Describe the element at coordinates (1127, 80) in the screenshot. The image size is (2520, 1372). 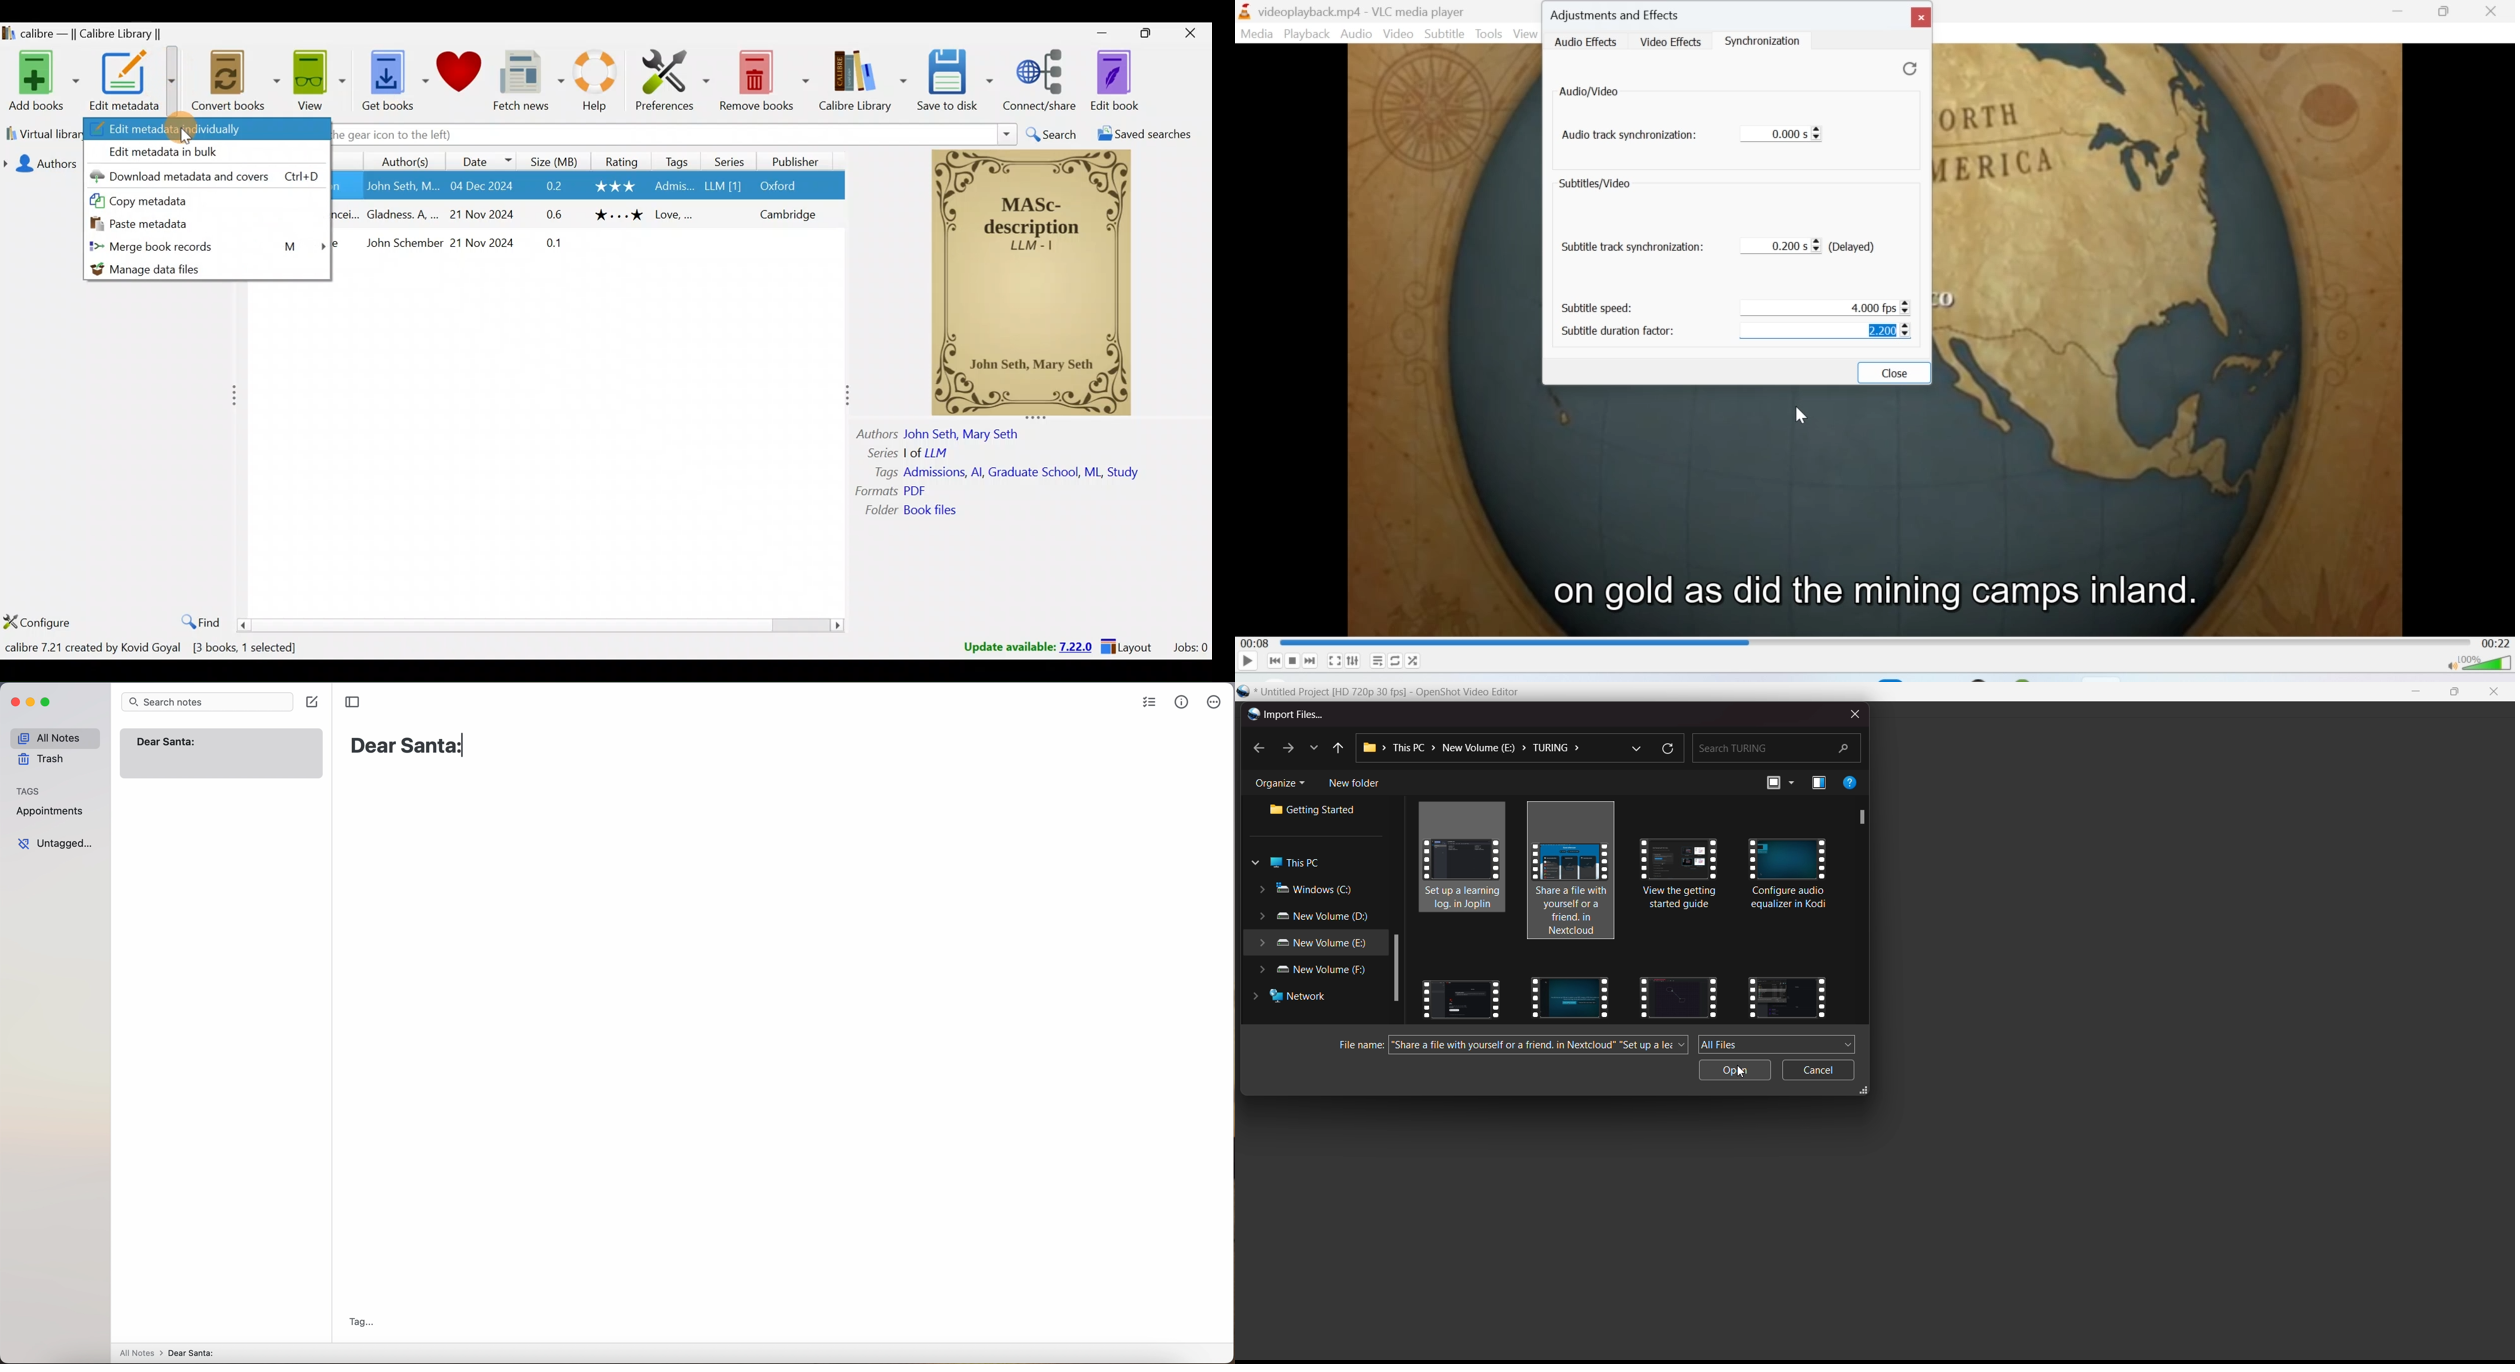
I see `Edit book` at that location.